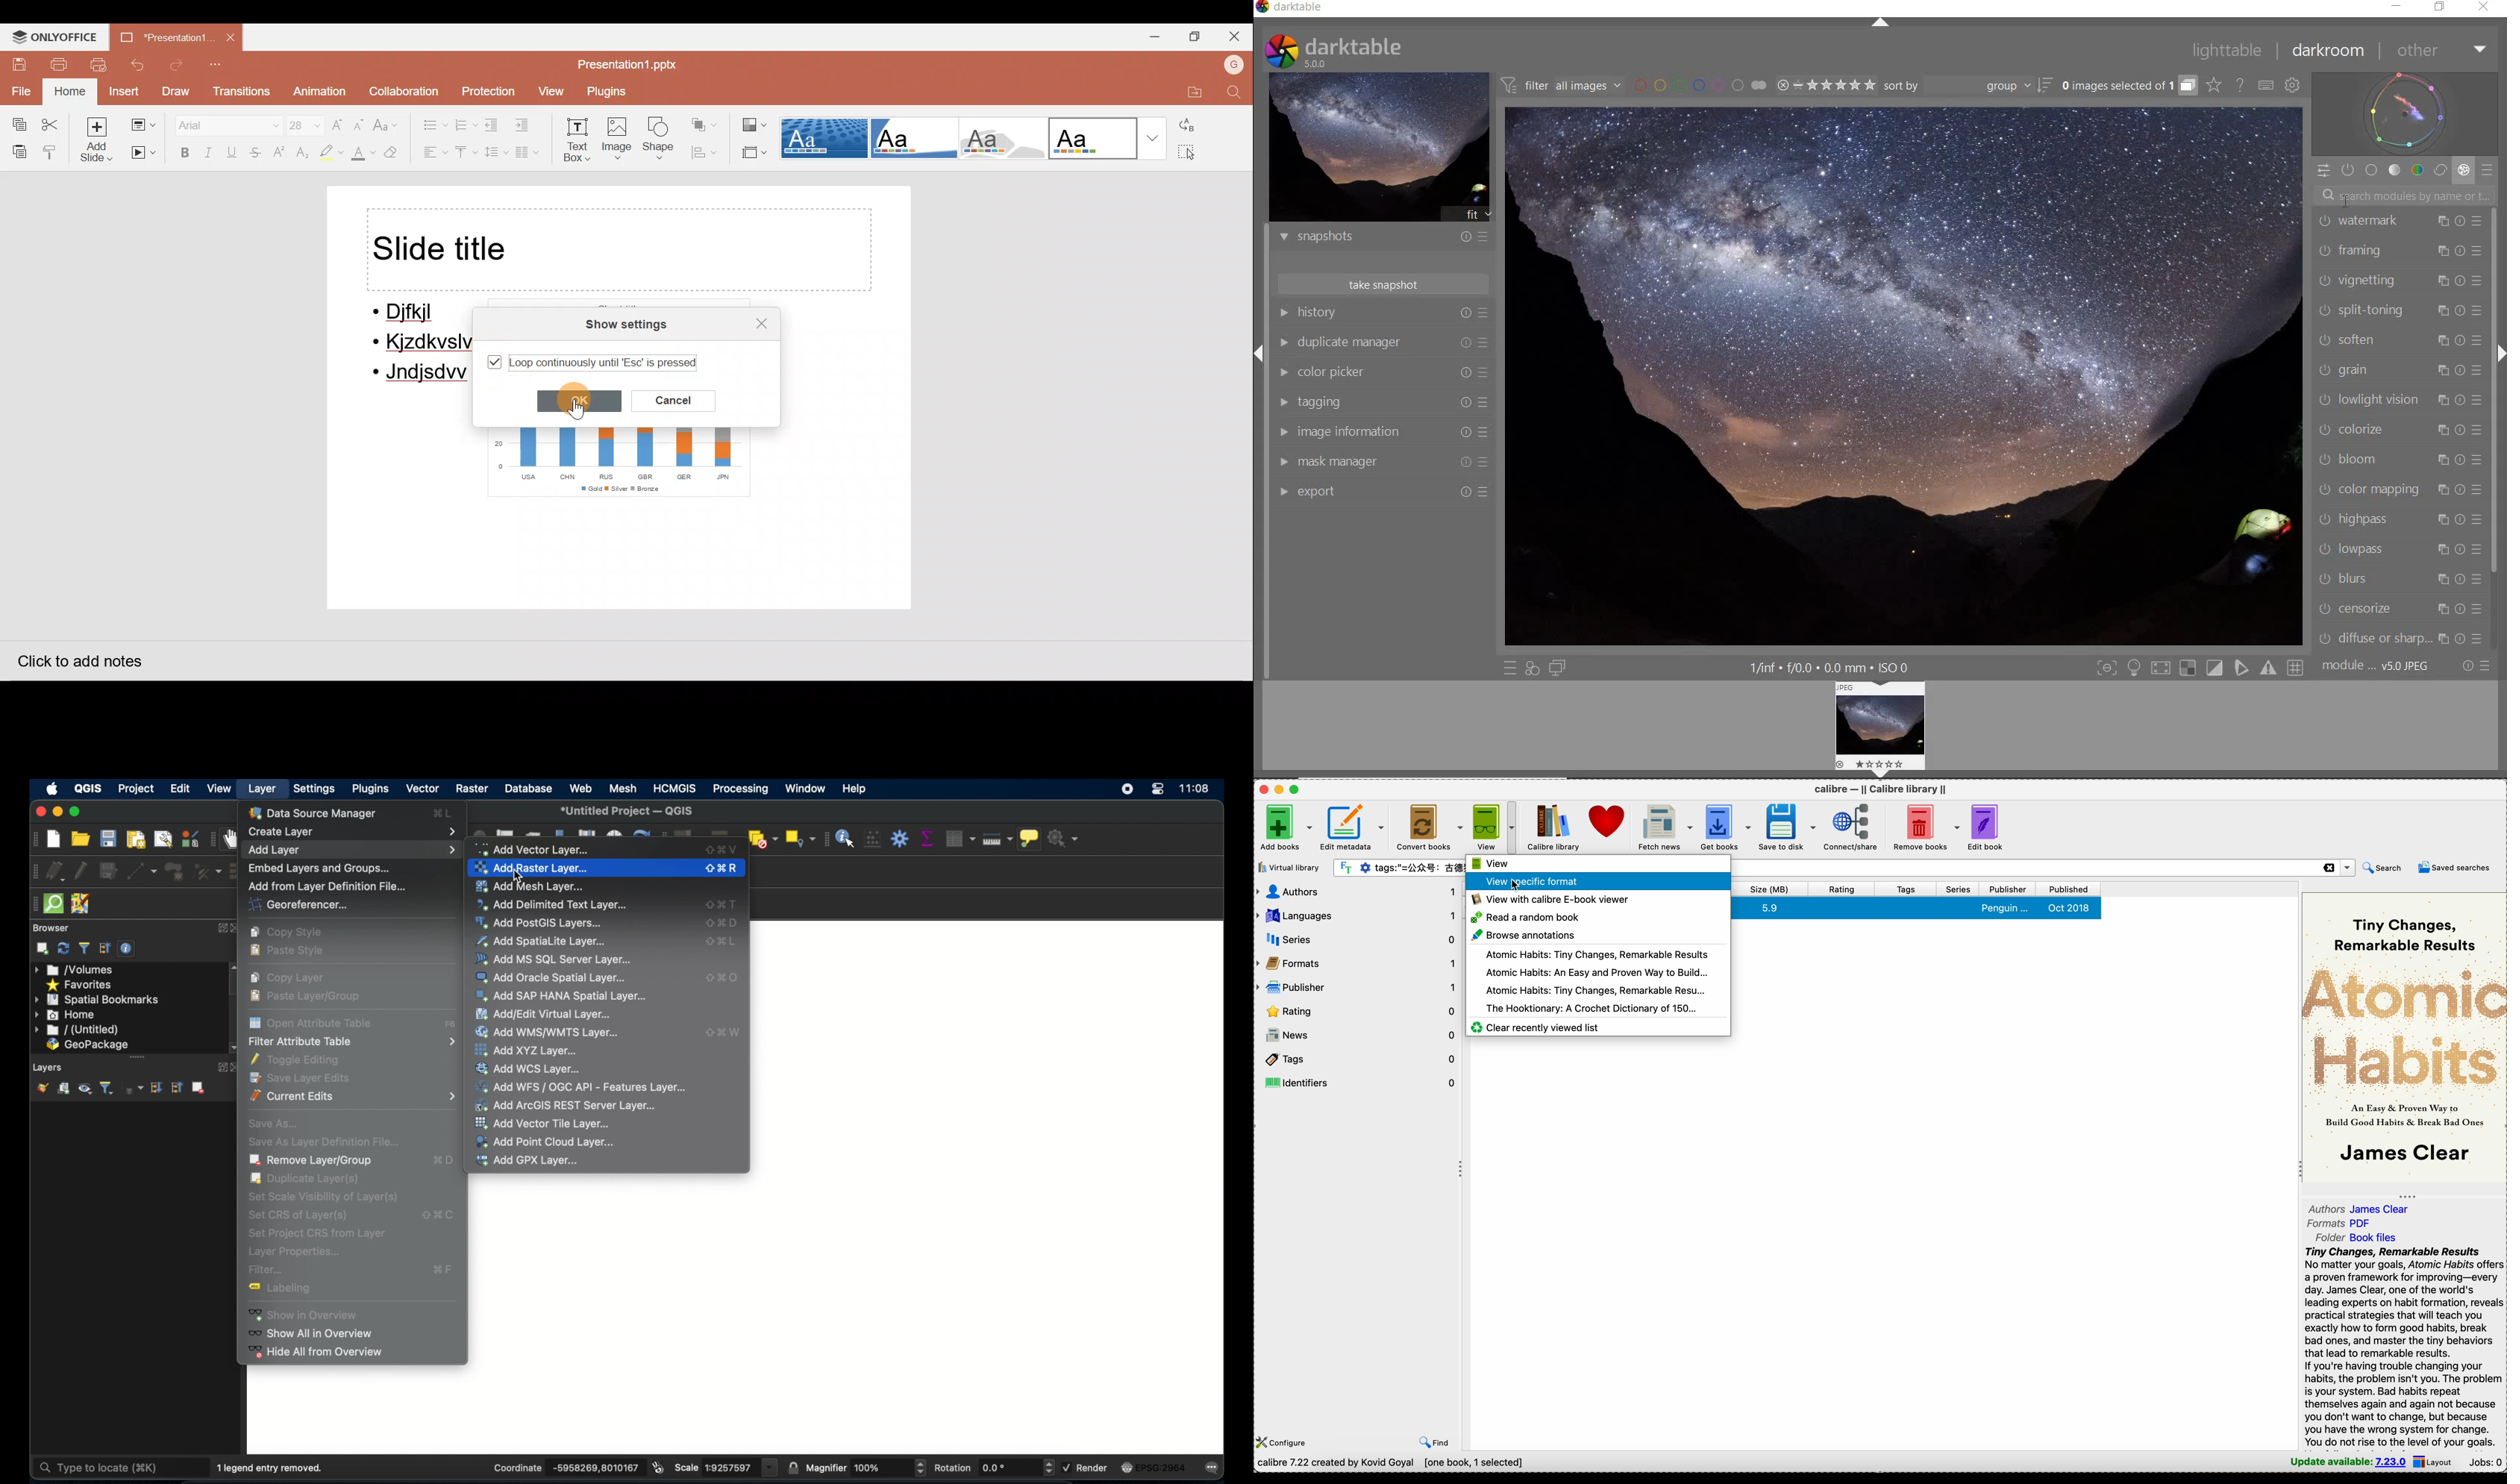 This screenshot has width=2520, height=1484. Describe the element at coordinates (2334, 50) in the screenshot. I see `DARKROOM` at that location.